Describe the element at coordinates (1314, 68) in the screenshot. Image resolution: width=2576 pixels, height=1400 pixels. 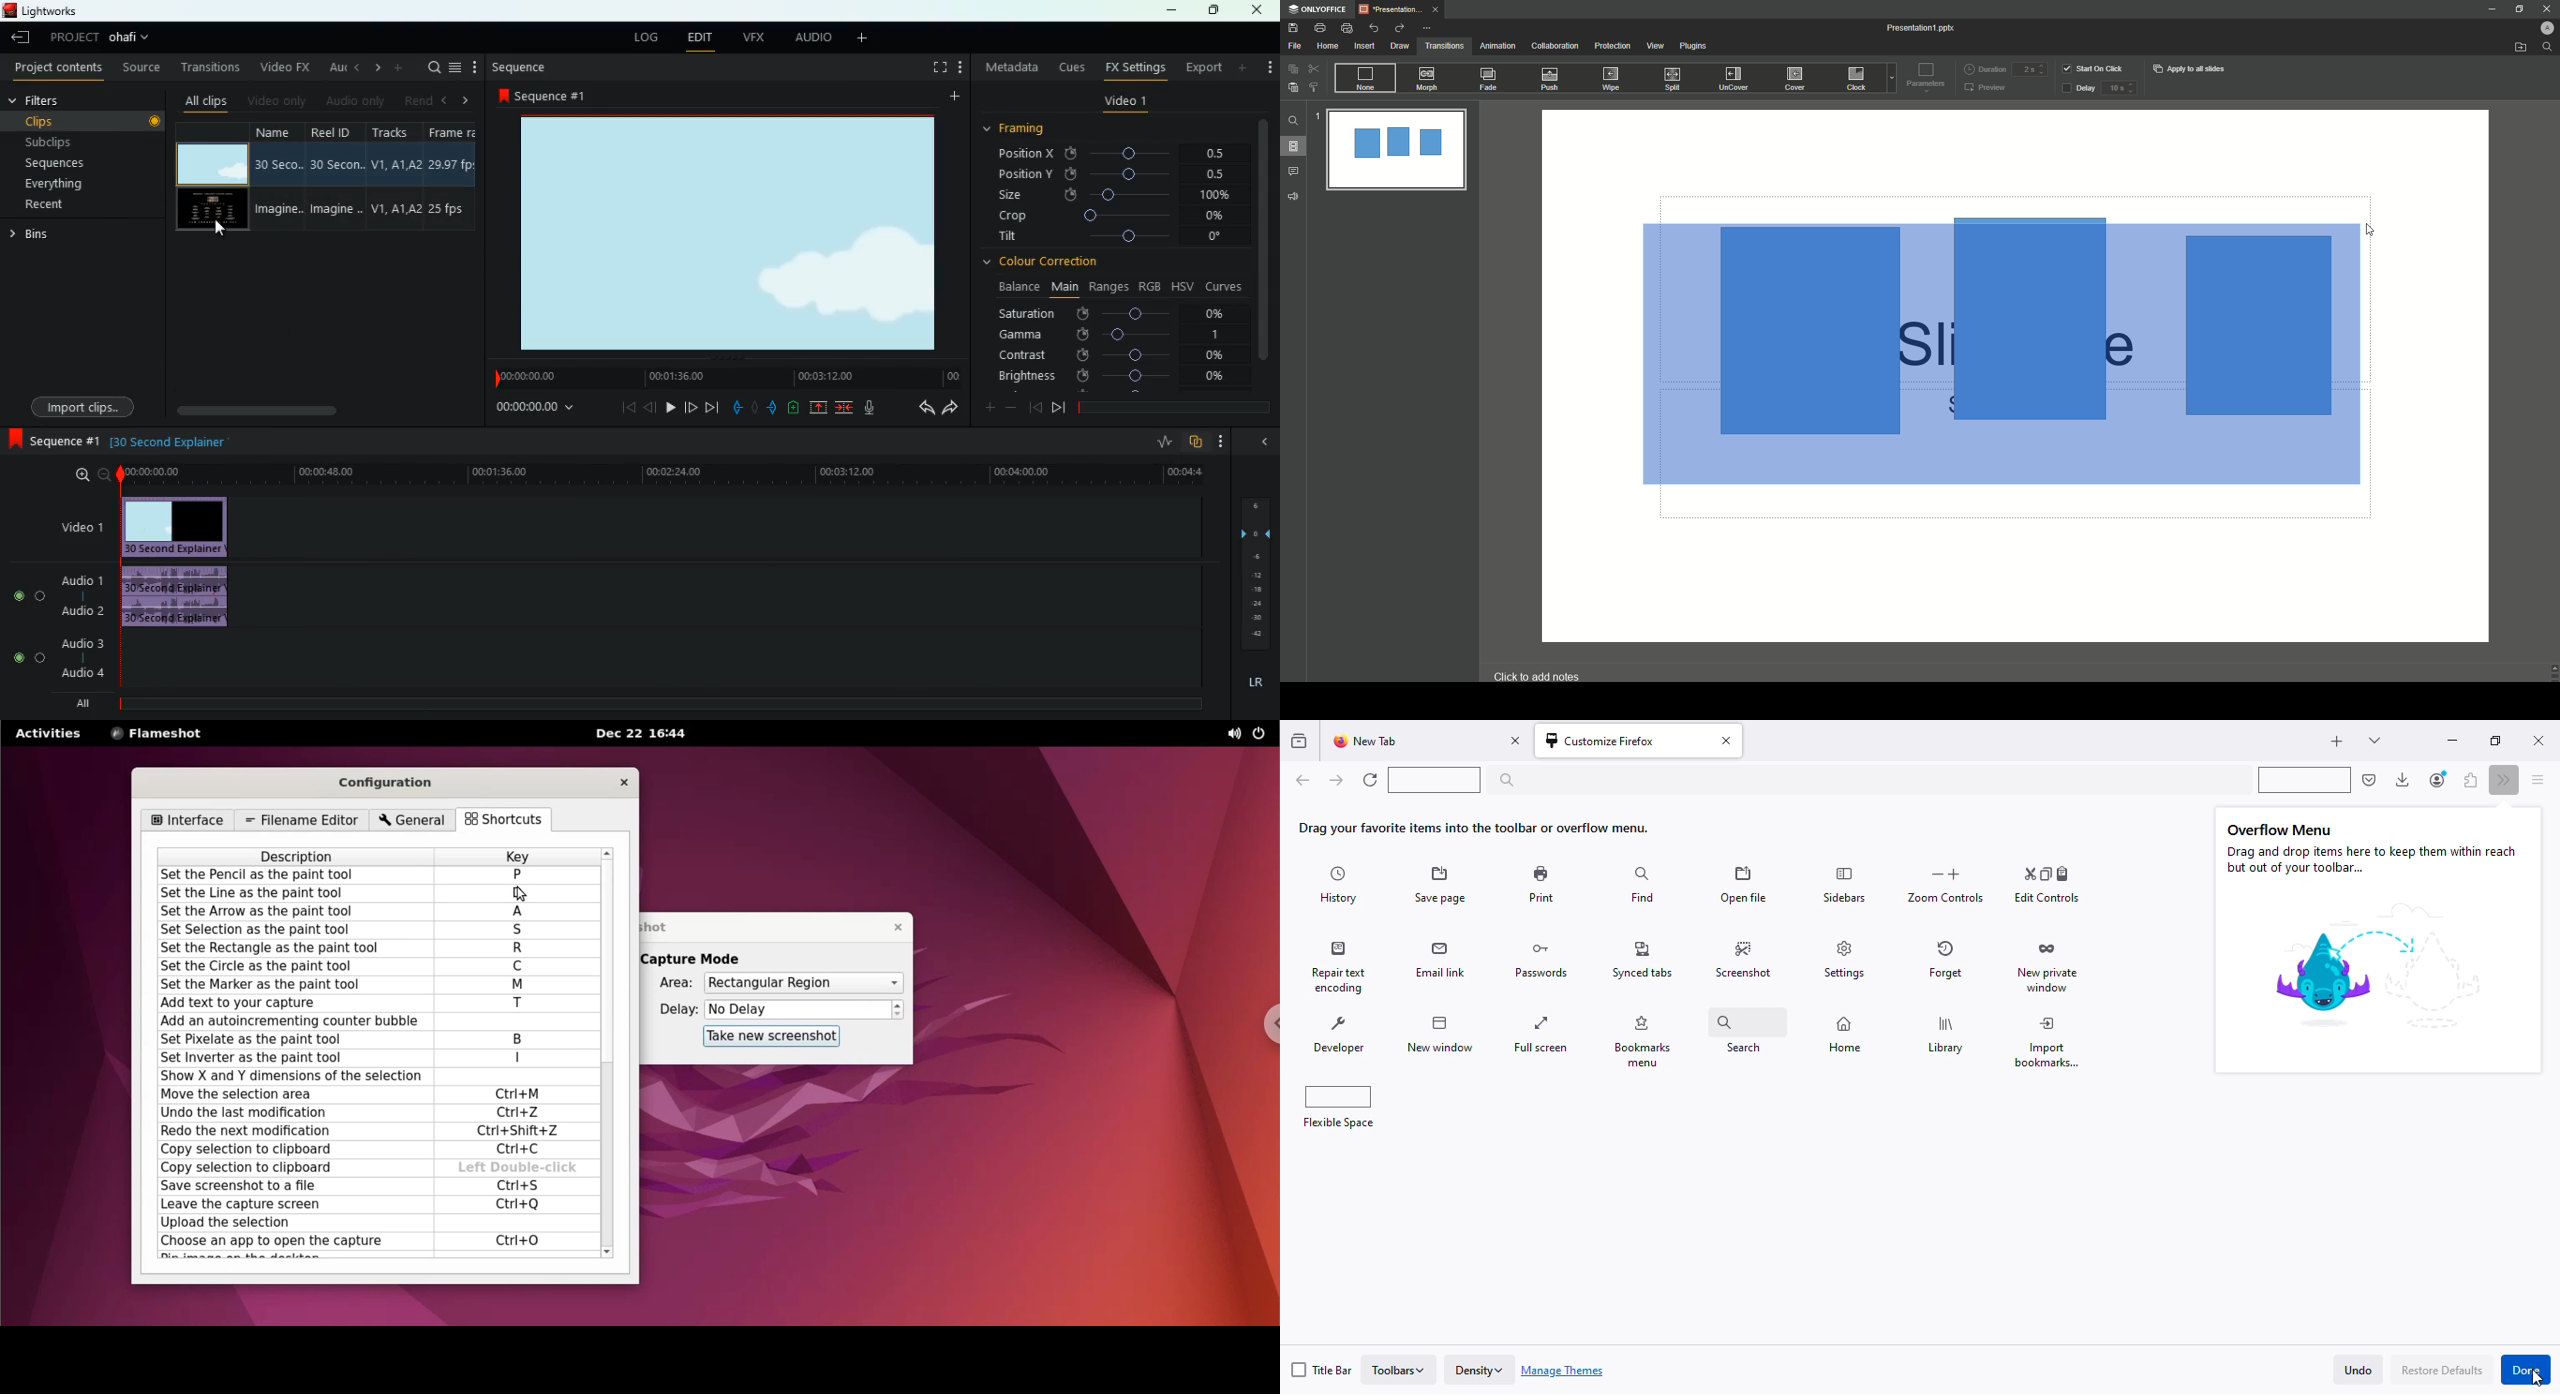
I see `Cut` at that location.